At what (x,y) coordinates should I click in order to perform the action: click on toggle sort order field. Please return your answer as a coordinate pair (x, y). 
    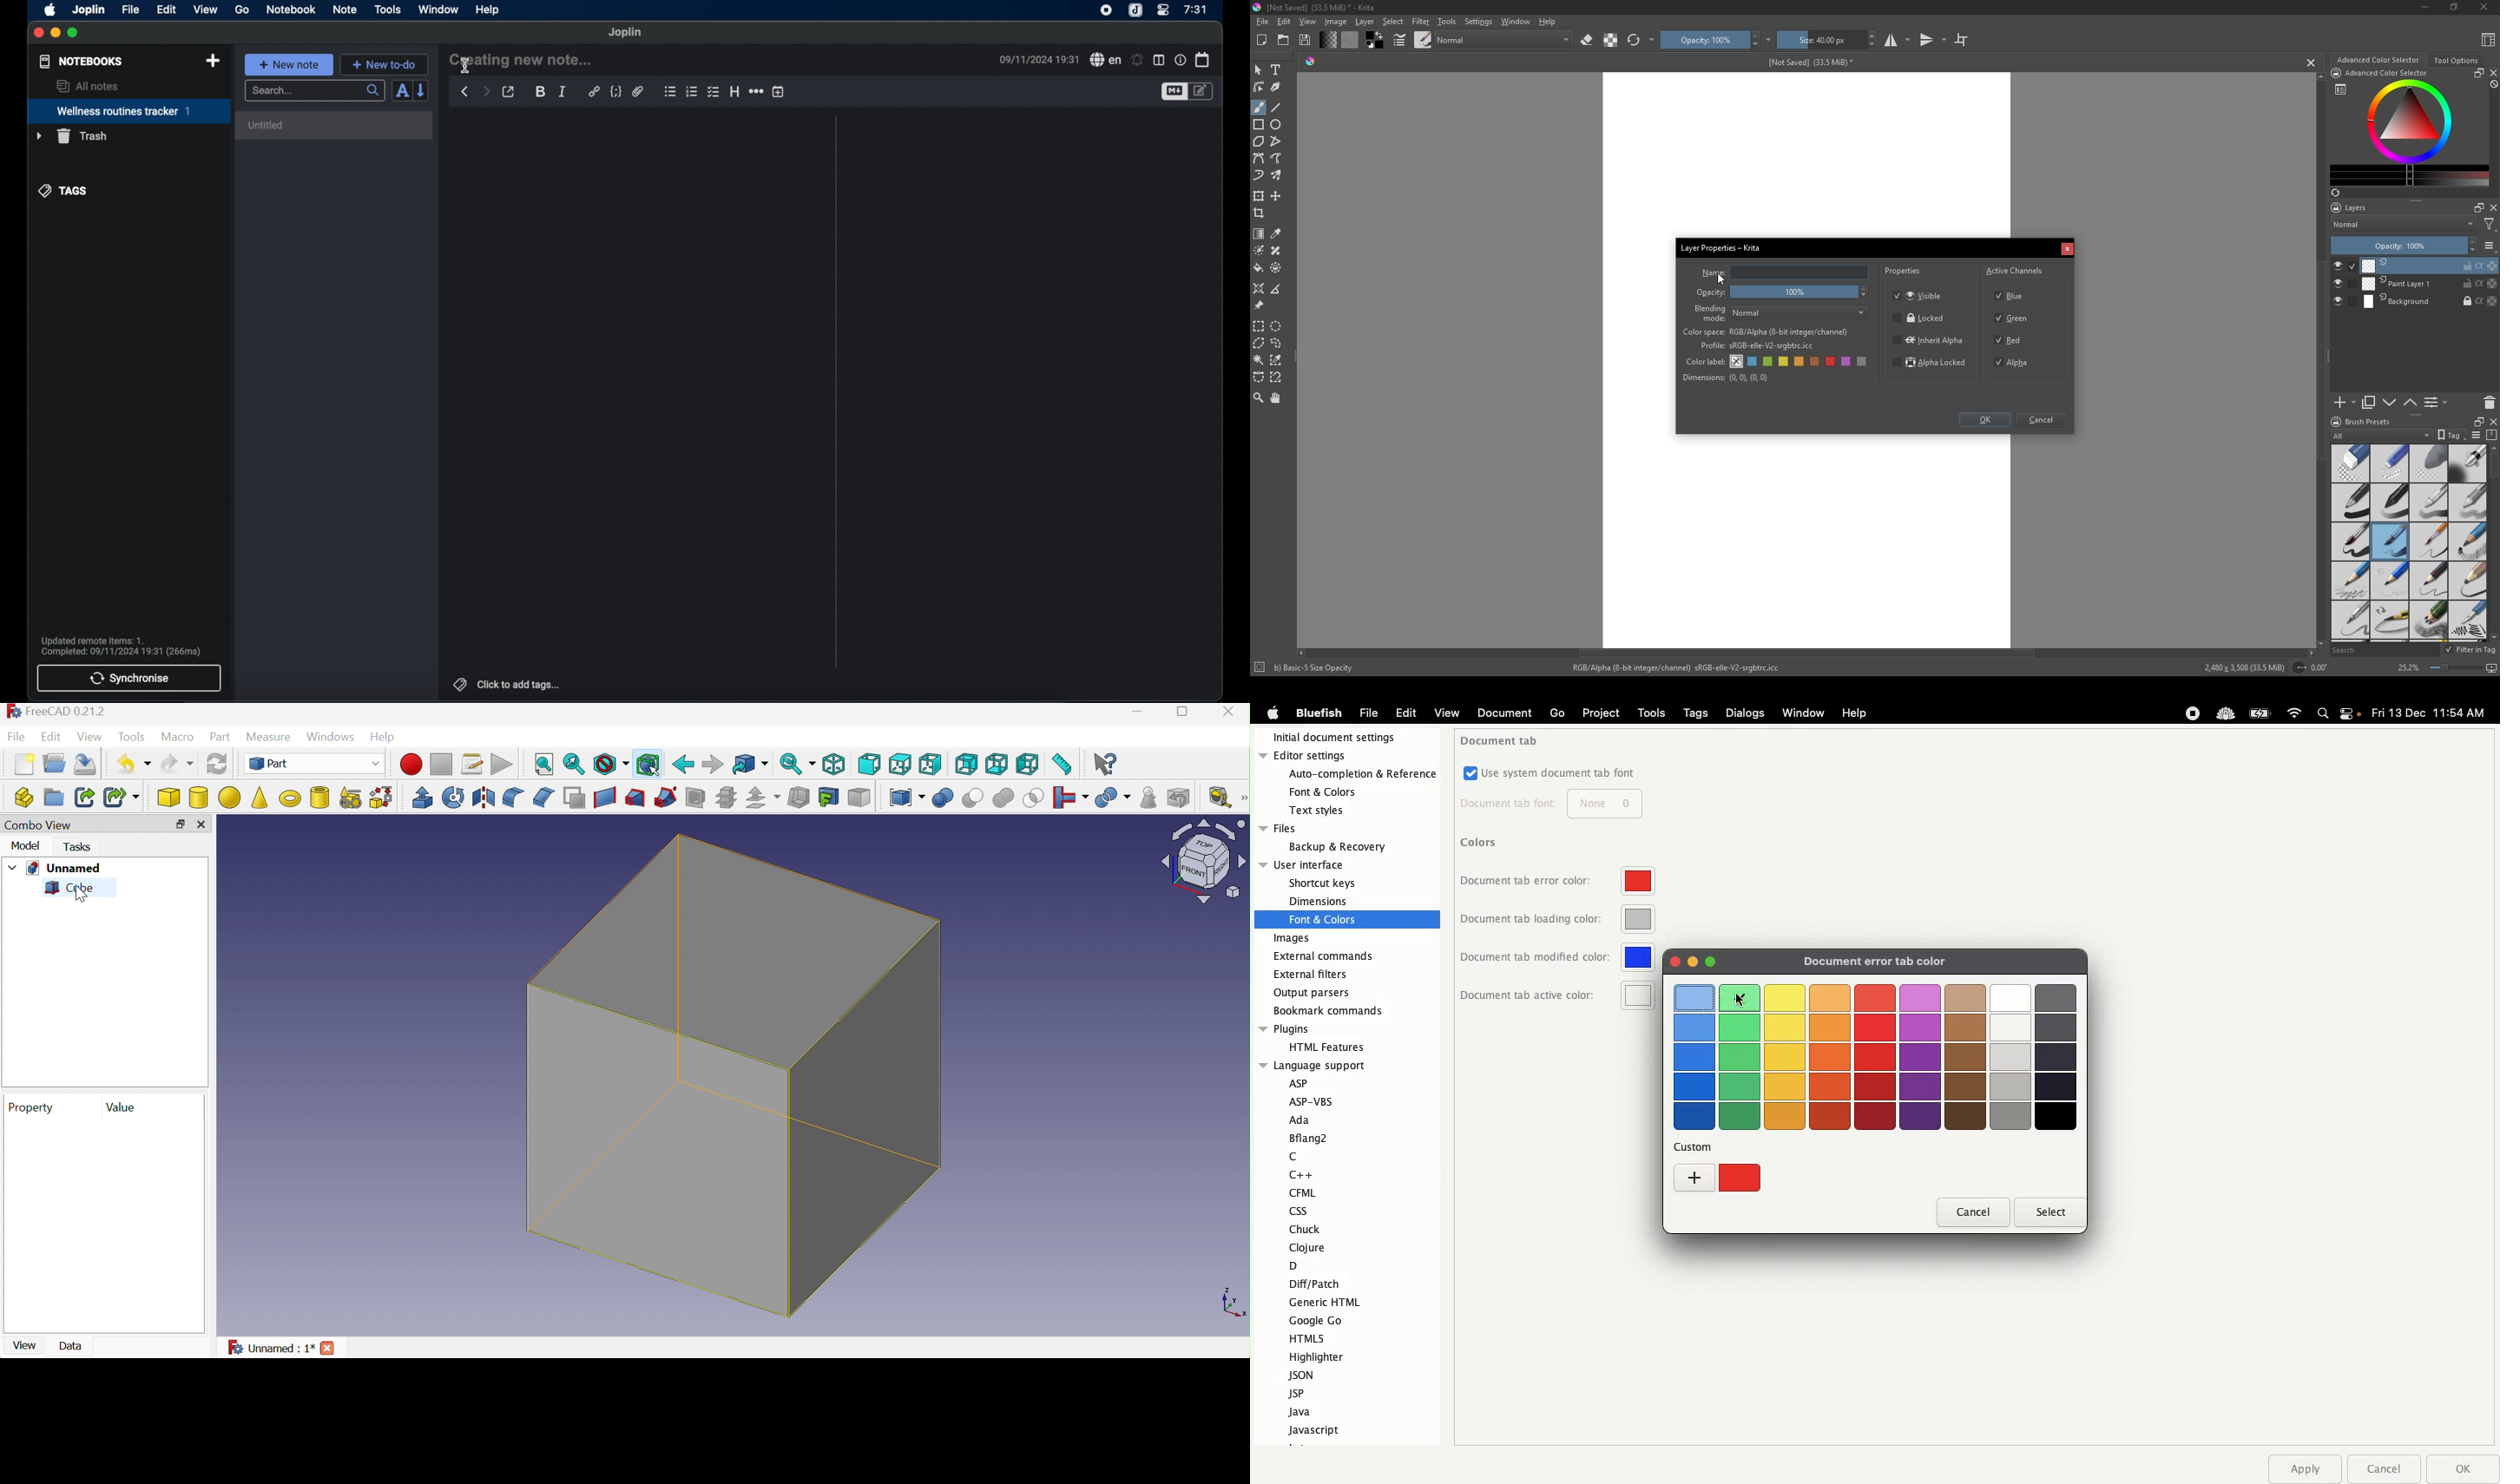
    Looking at the image, I should click on (402, 90).